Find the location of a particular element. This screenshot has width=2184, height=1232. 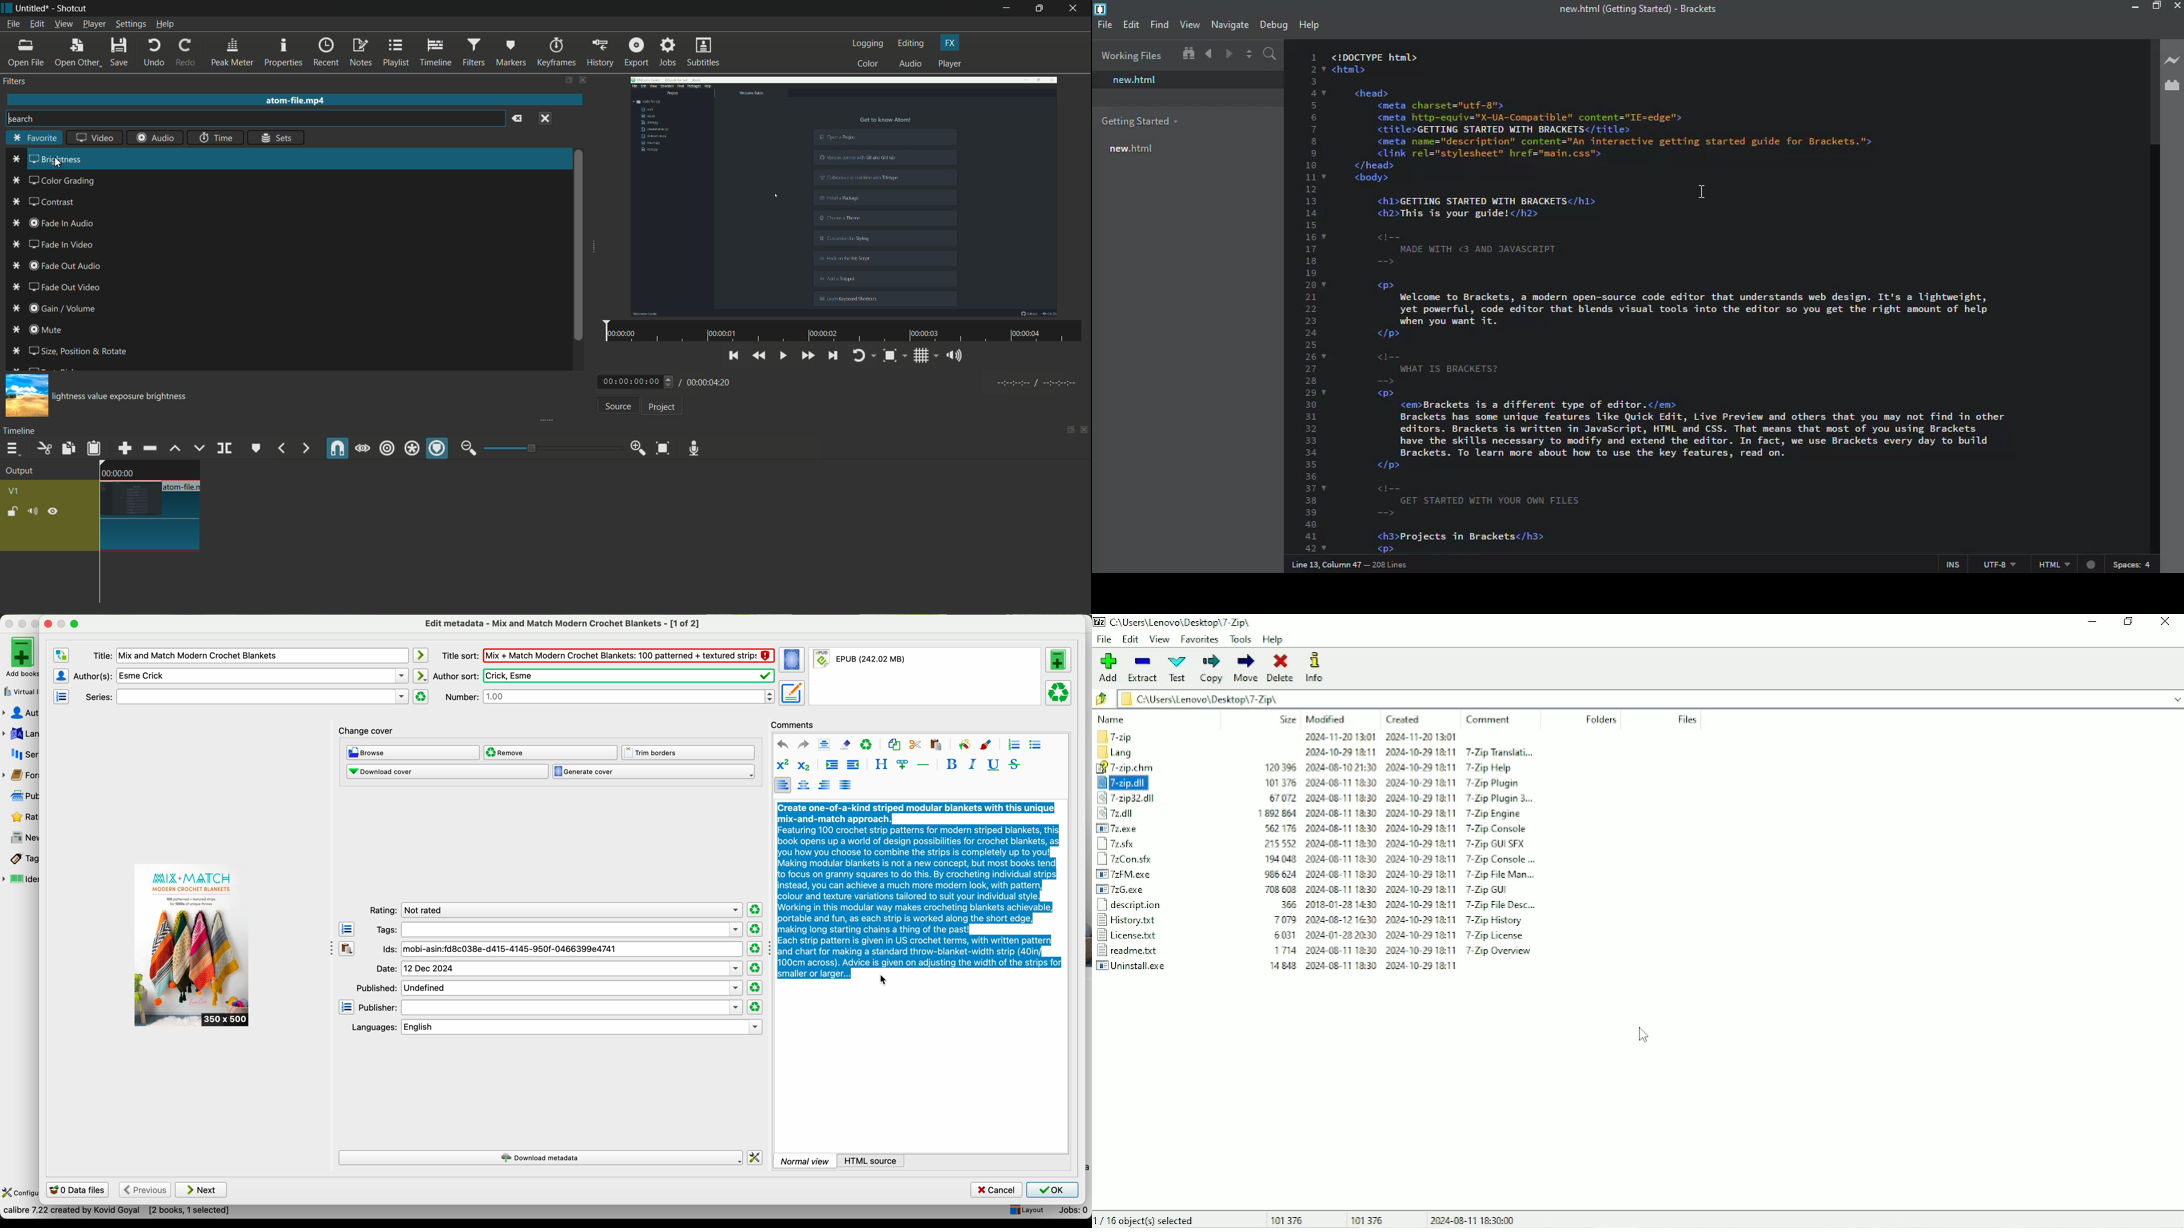

selected text is located at coordinates (920, 890).